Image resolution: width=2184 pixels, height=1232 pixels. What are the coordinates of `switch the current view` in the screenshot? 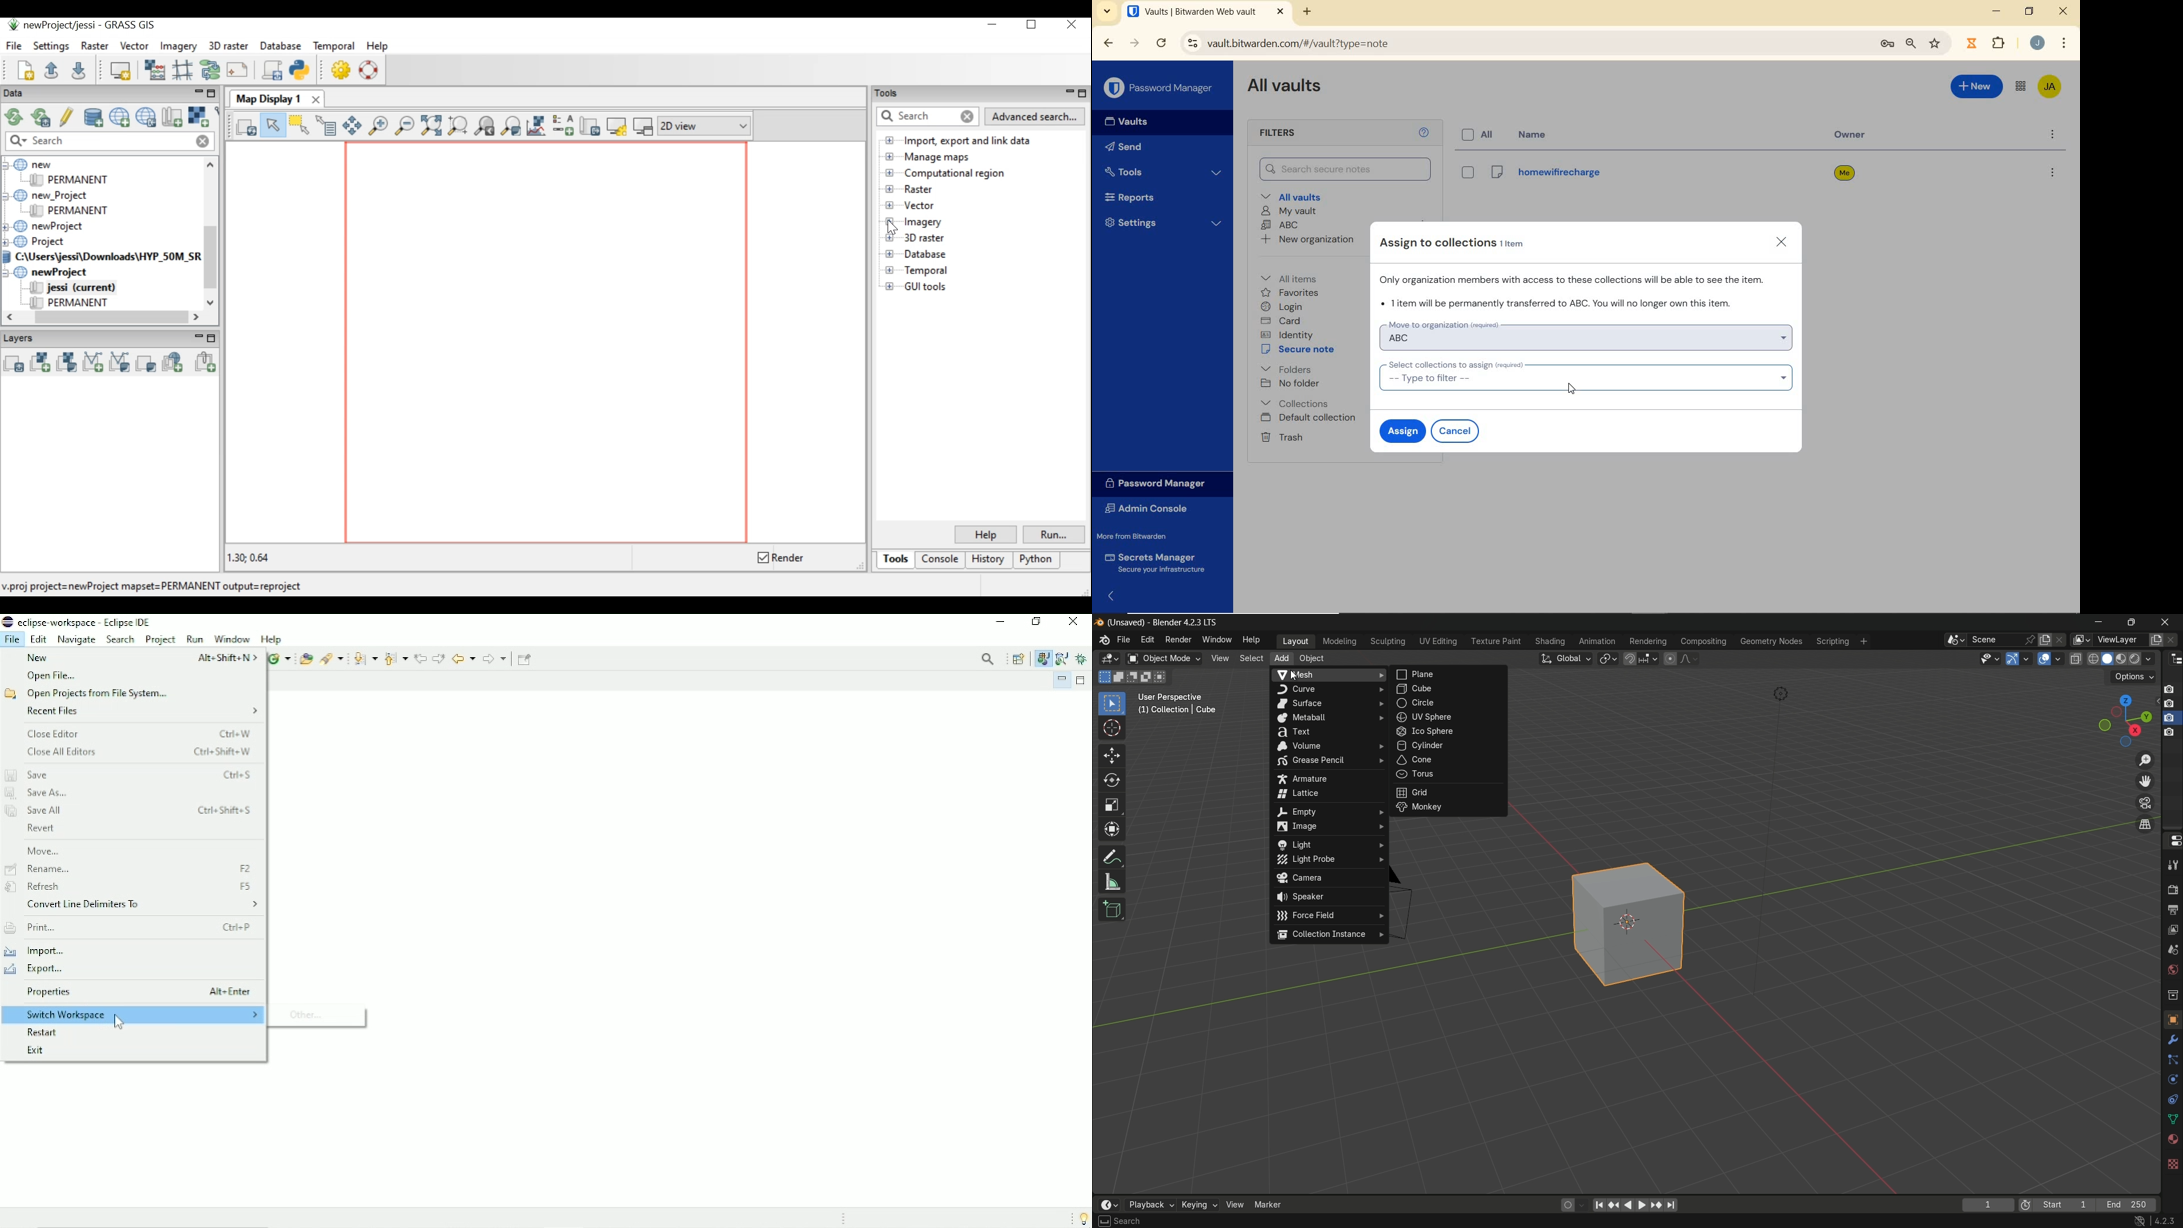 It's located at (2144, 824).